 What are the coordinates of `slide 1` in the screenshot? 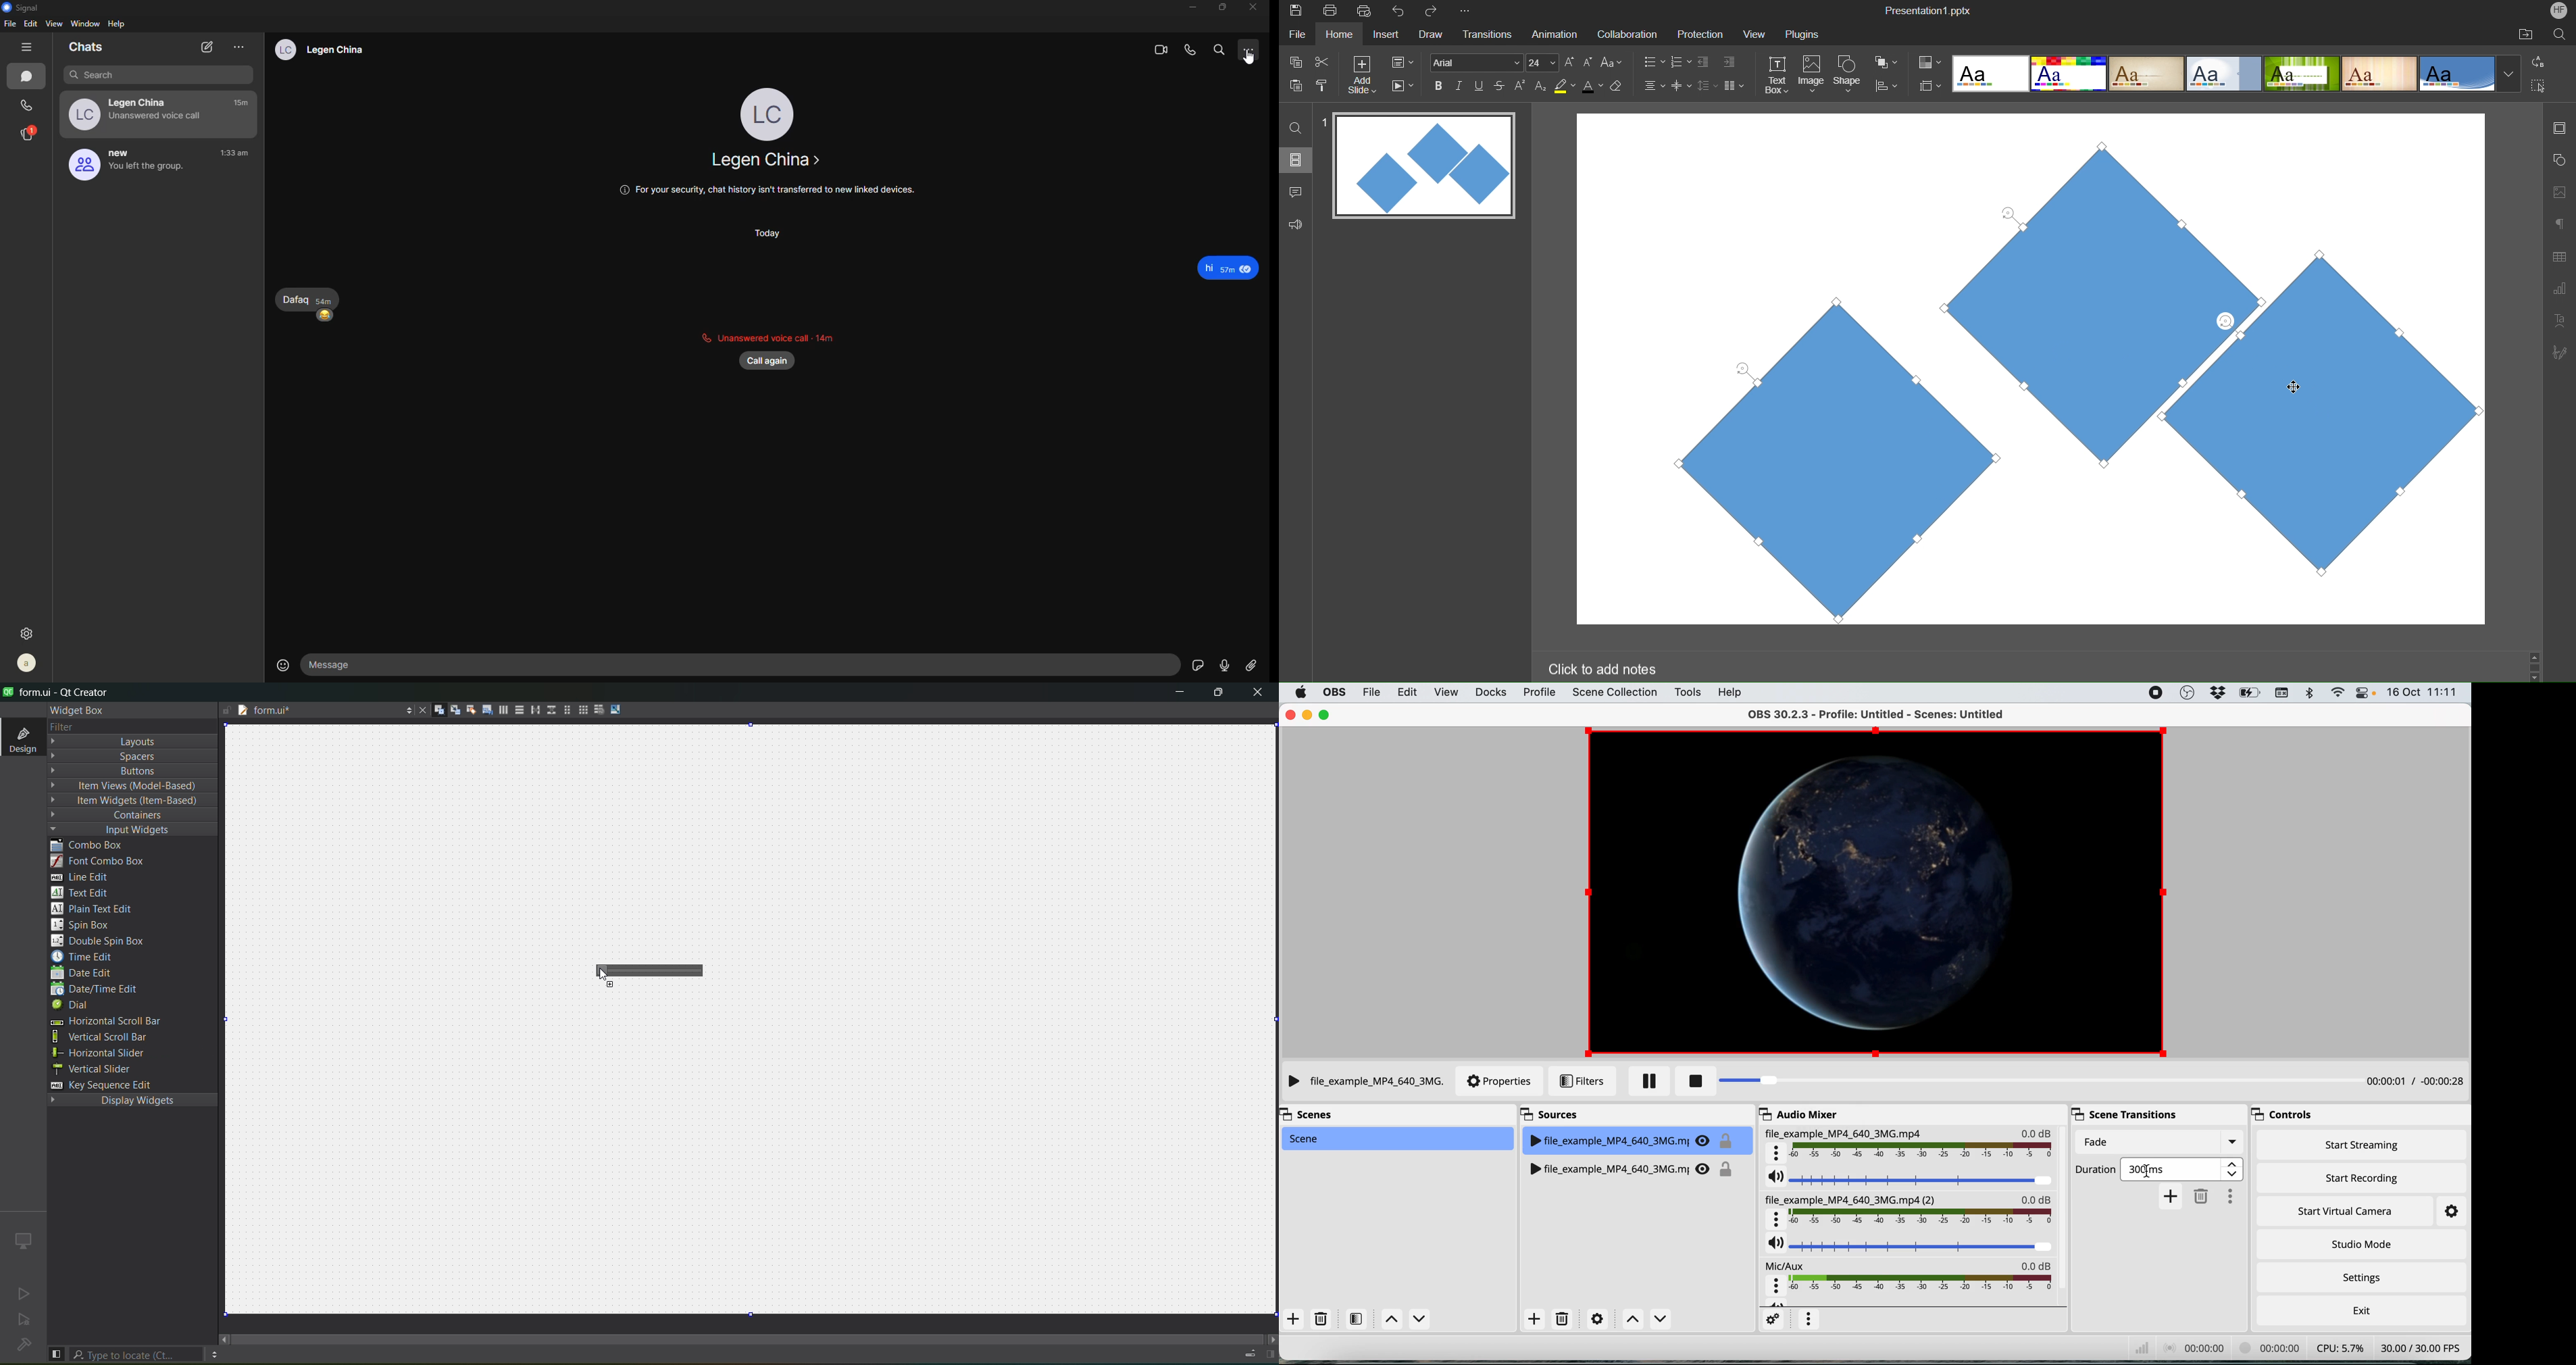 It's located at (1420, 167).